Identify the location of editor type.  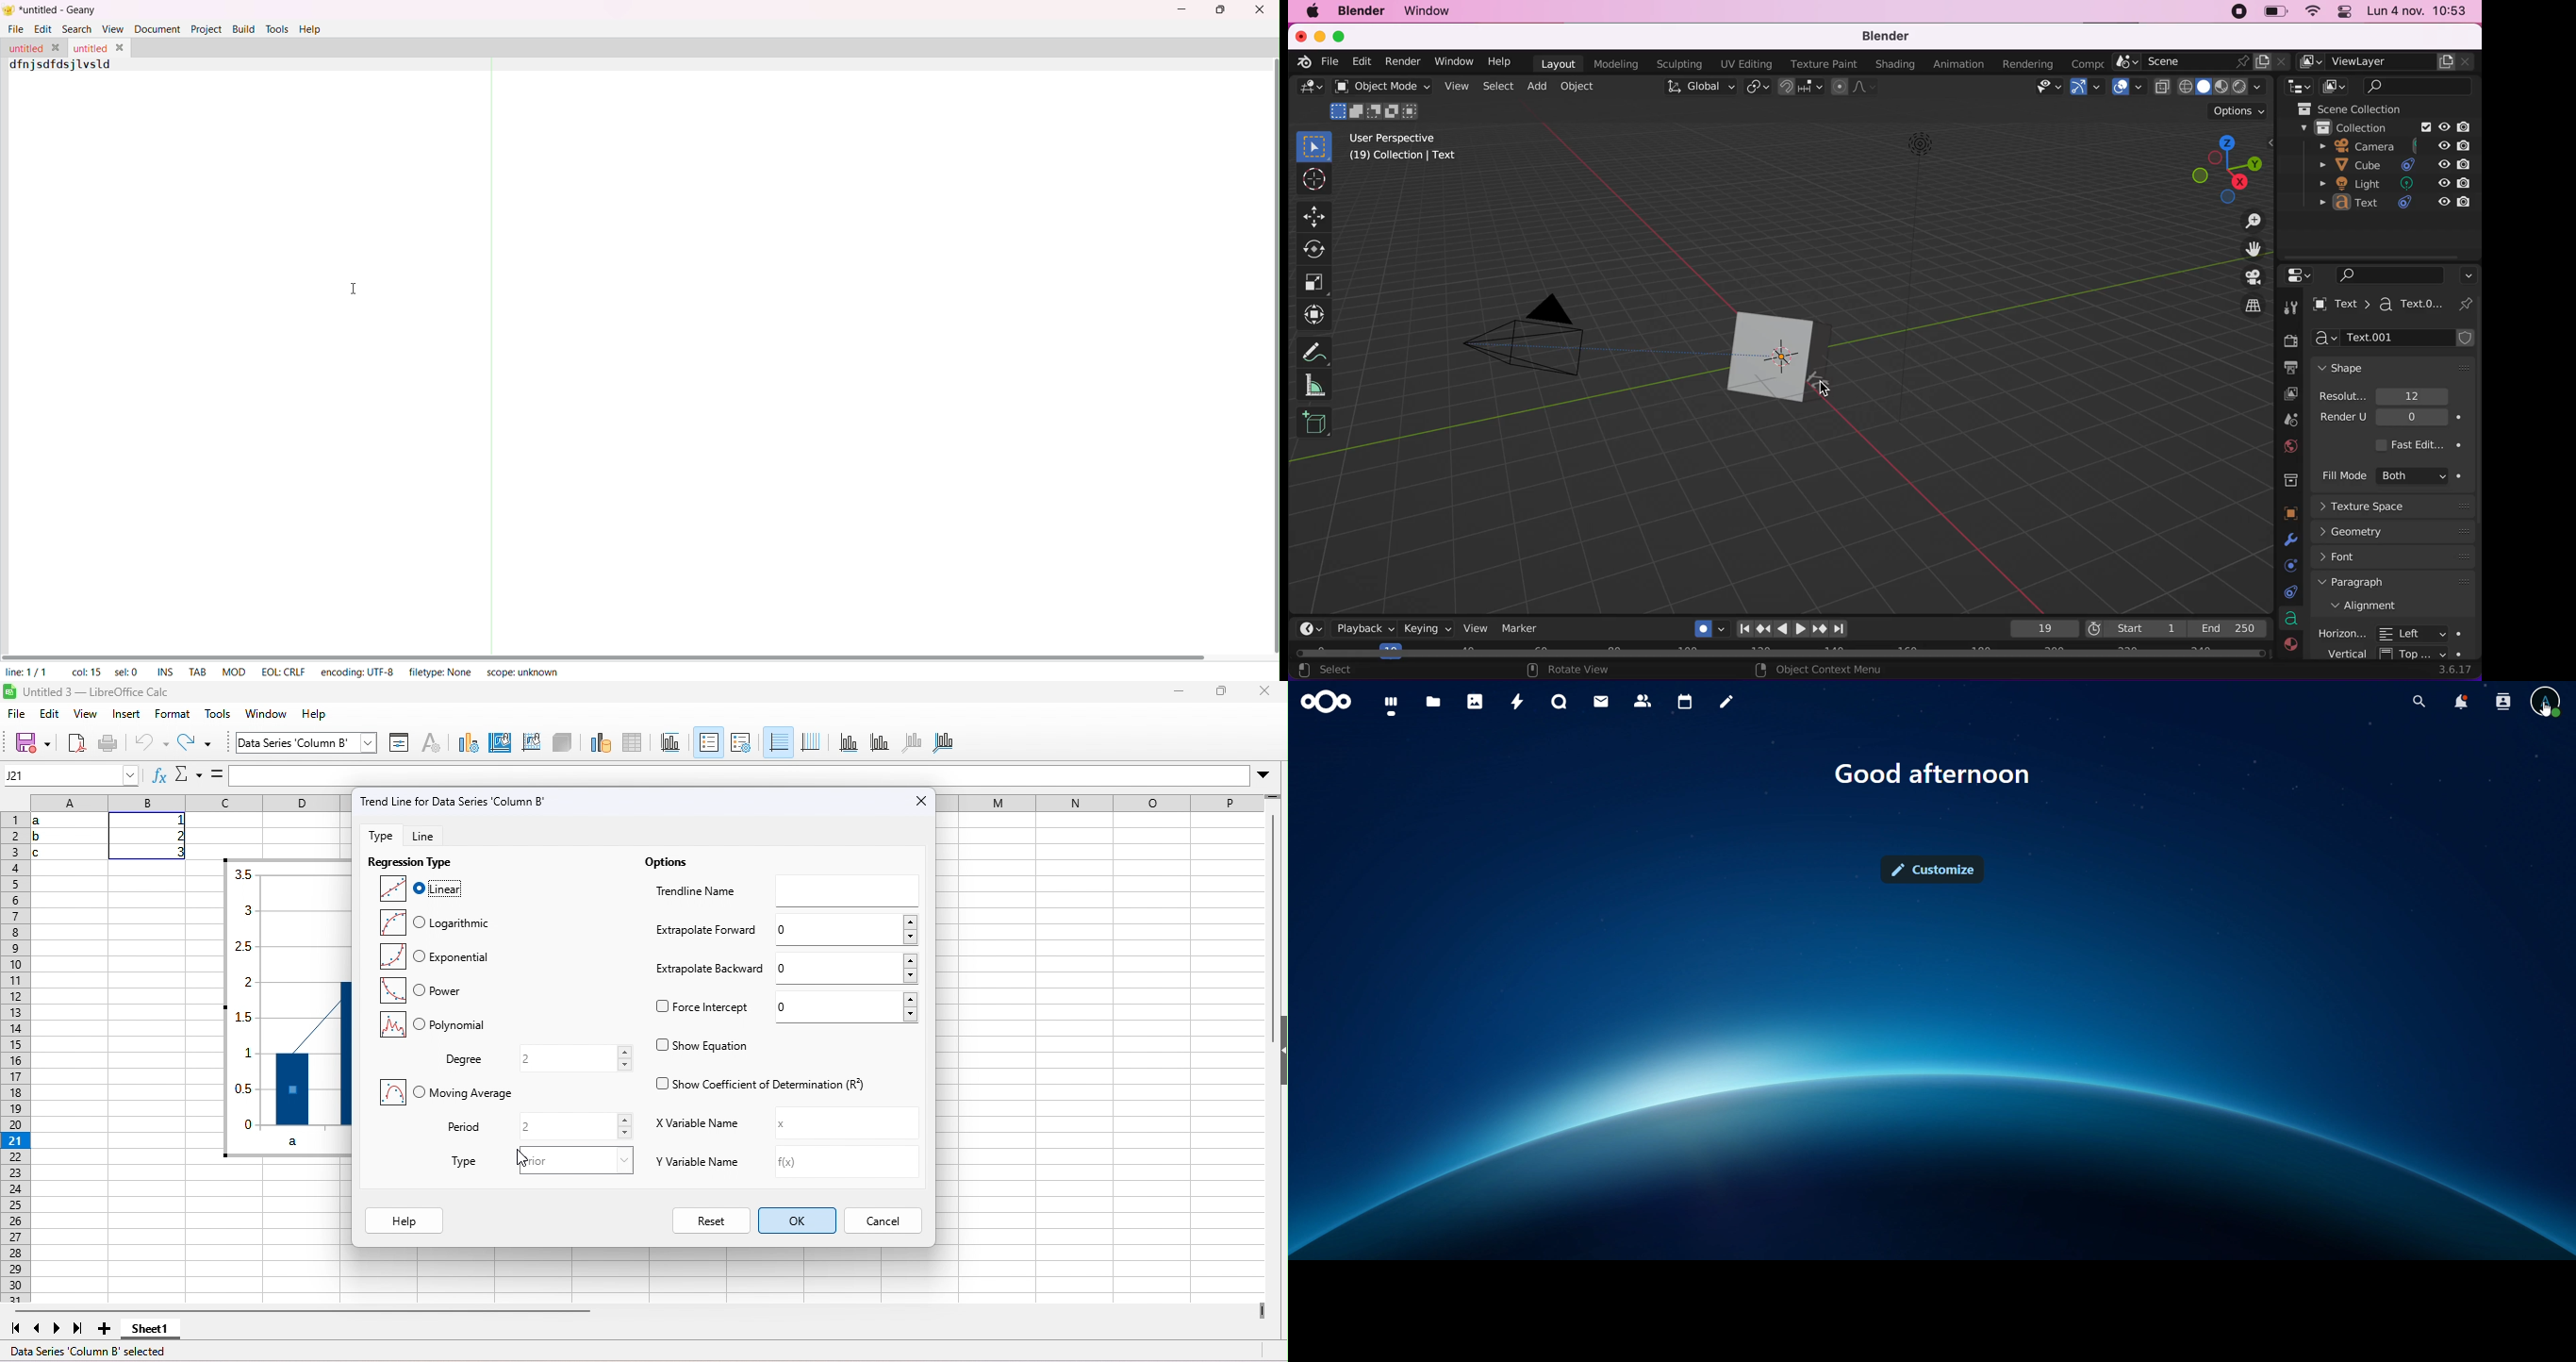
(1312, 626).